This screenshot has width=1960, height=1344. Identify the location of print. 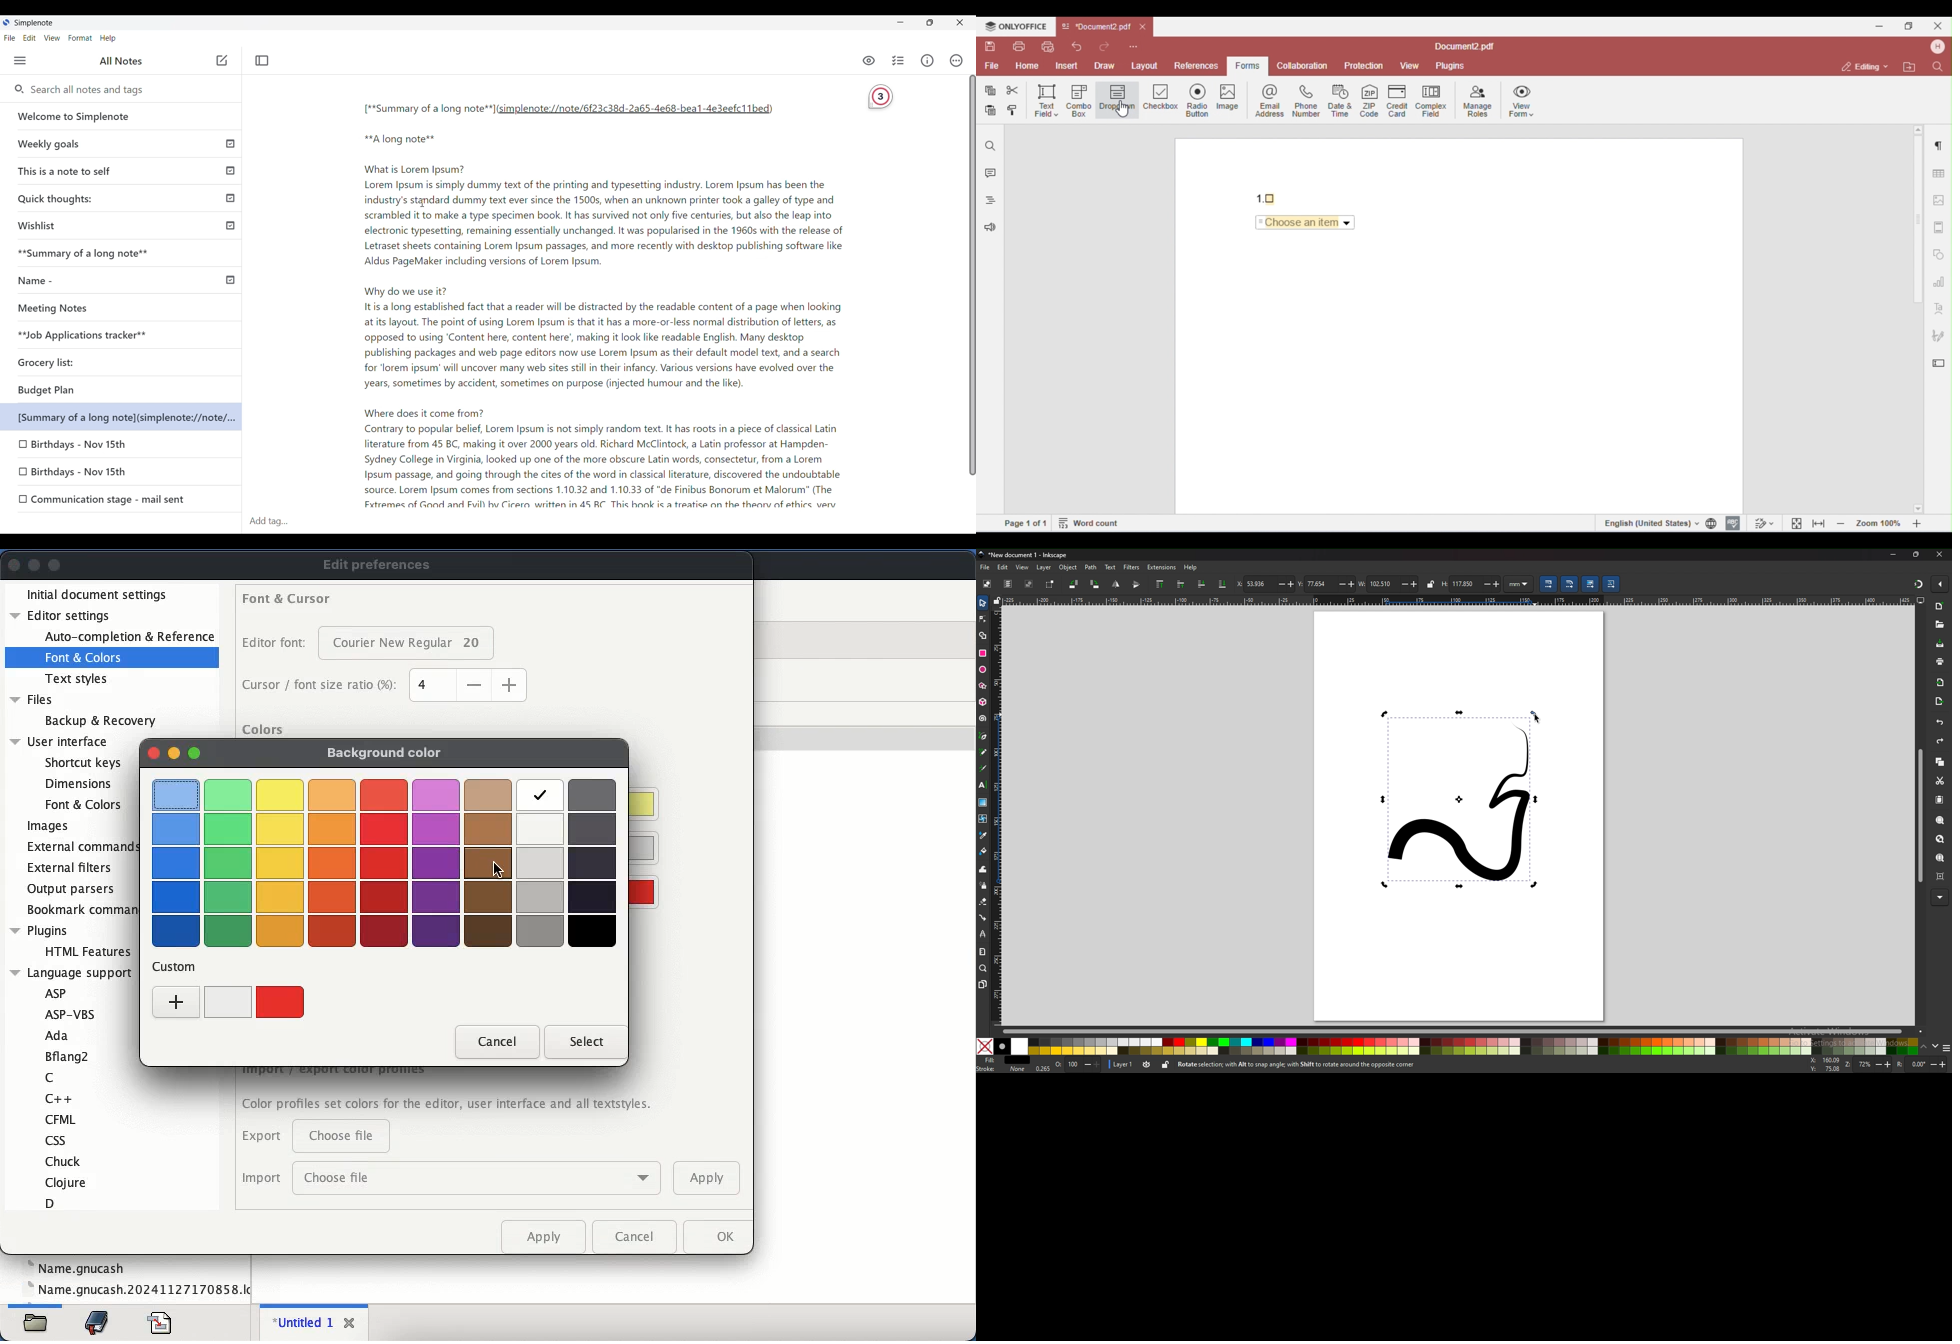
(1940, 662).